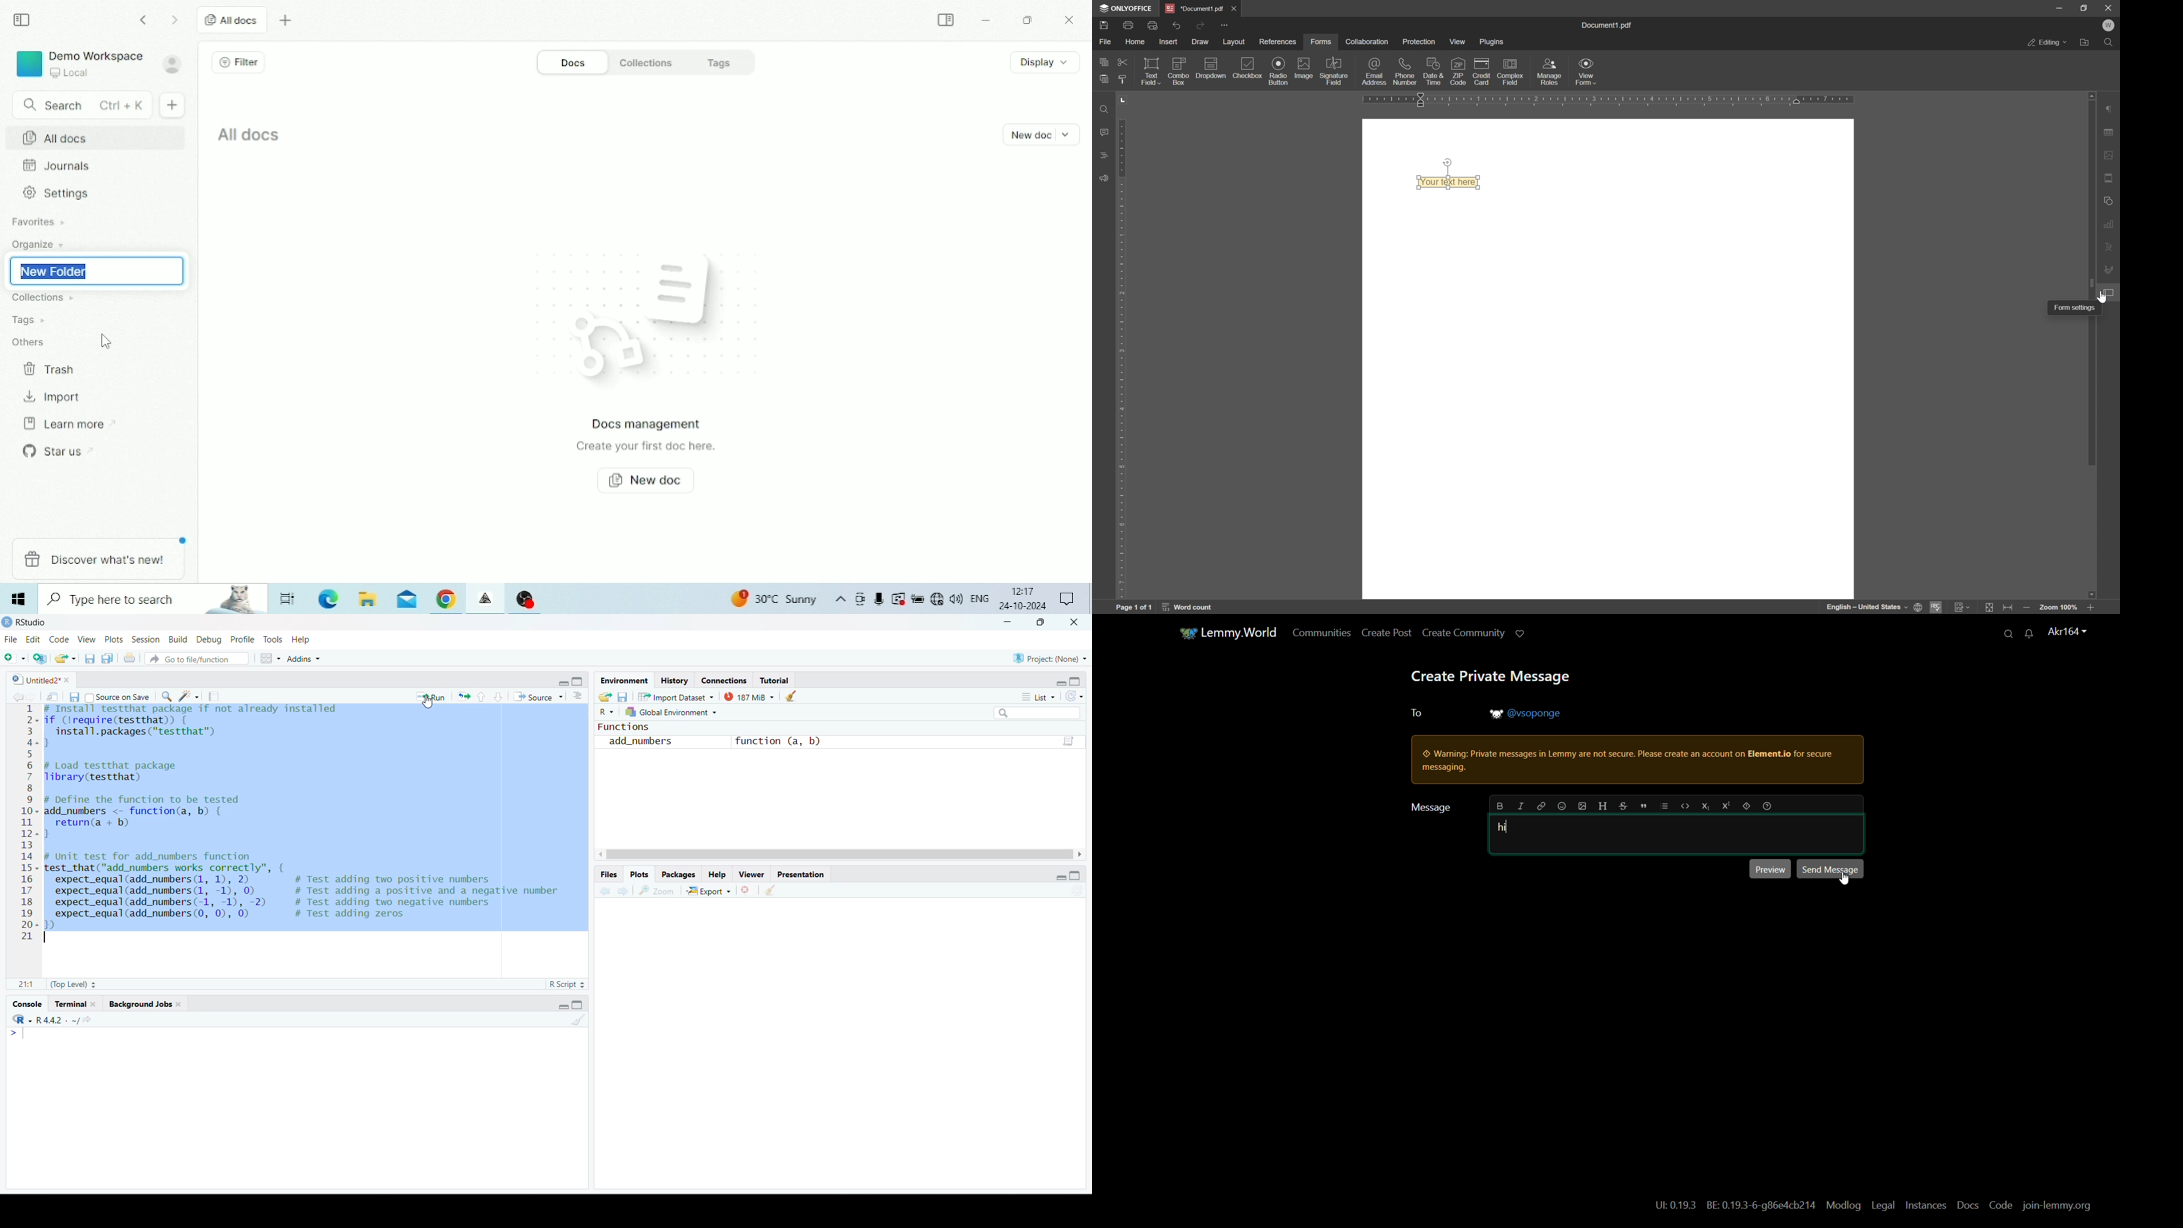 Image resolution: width=2184 pixels, height=1232 pixels. What do you see at coordinates (710, 891) in the screenshot?
I see `Export` at bounding box center [710, 891].